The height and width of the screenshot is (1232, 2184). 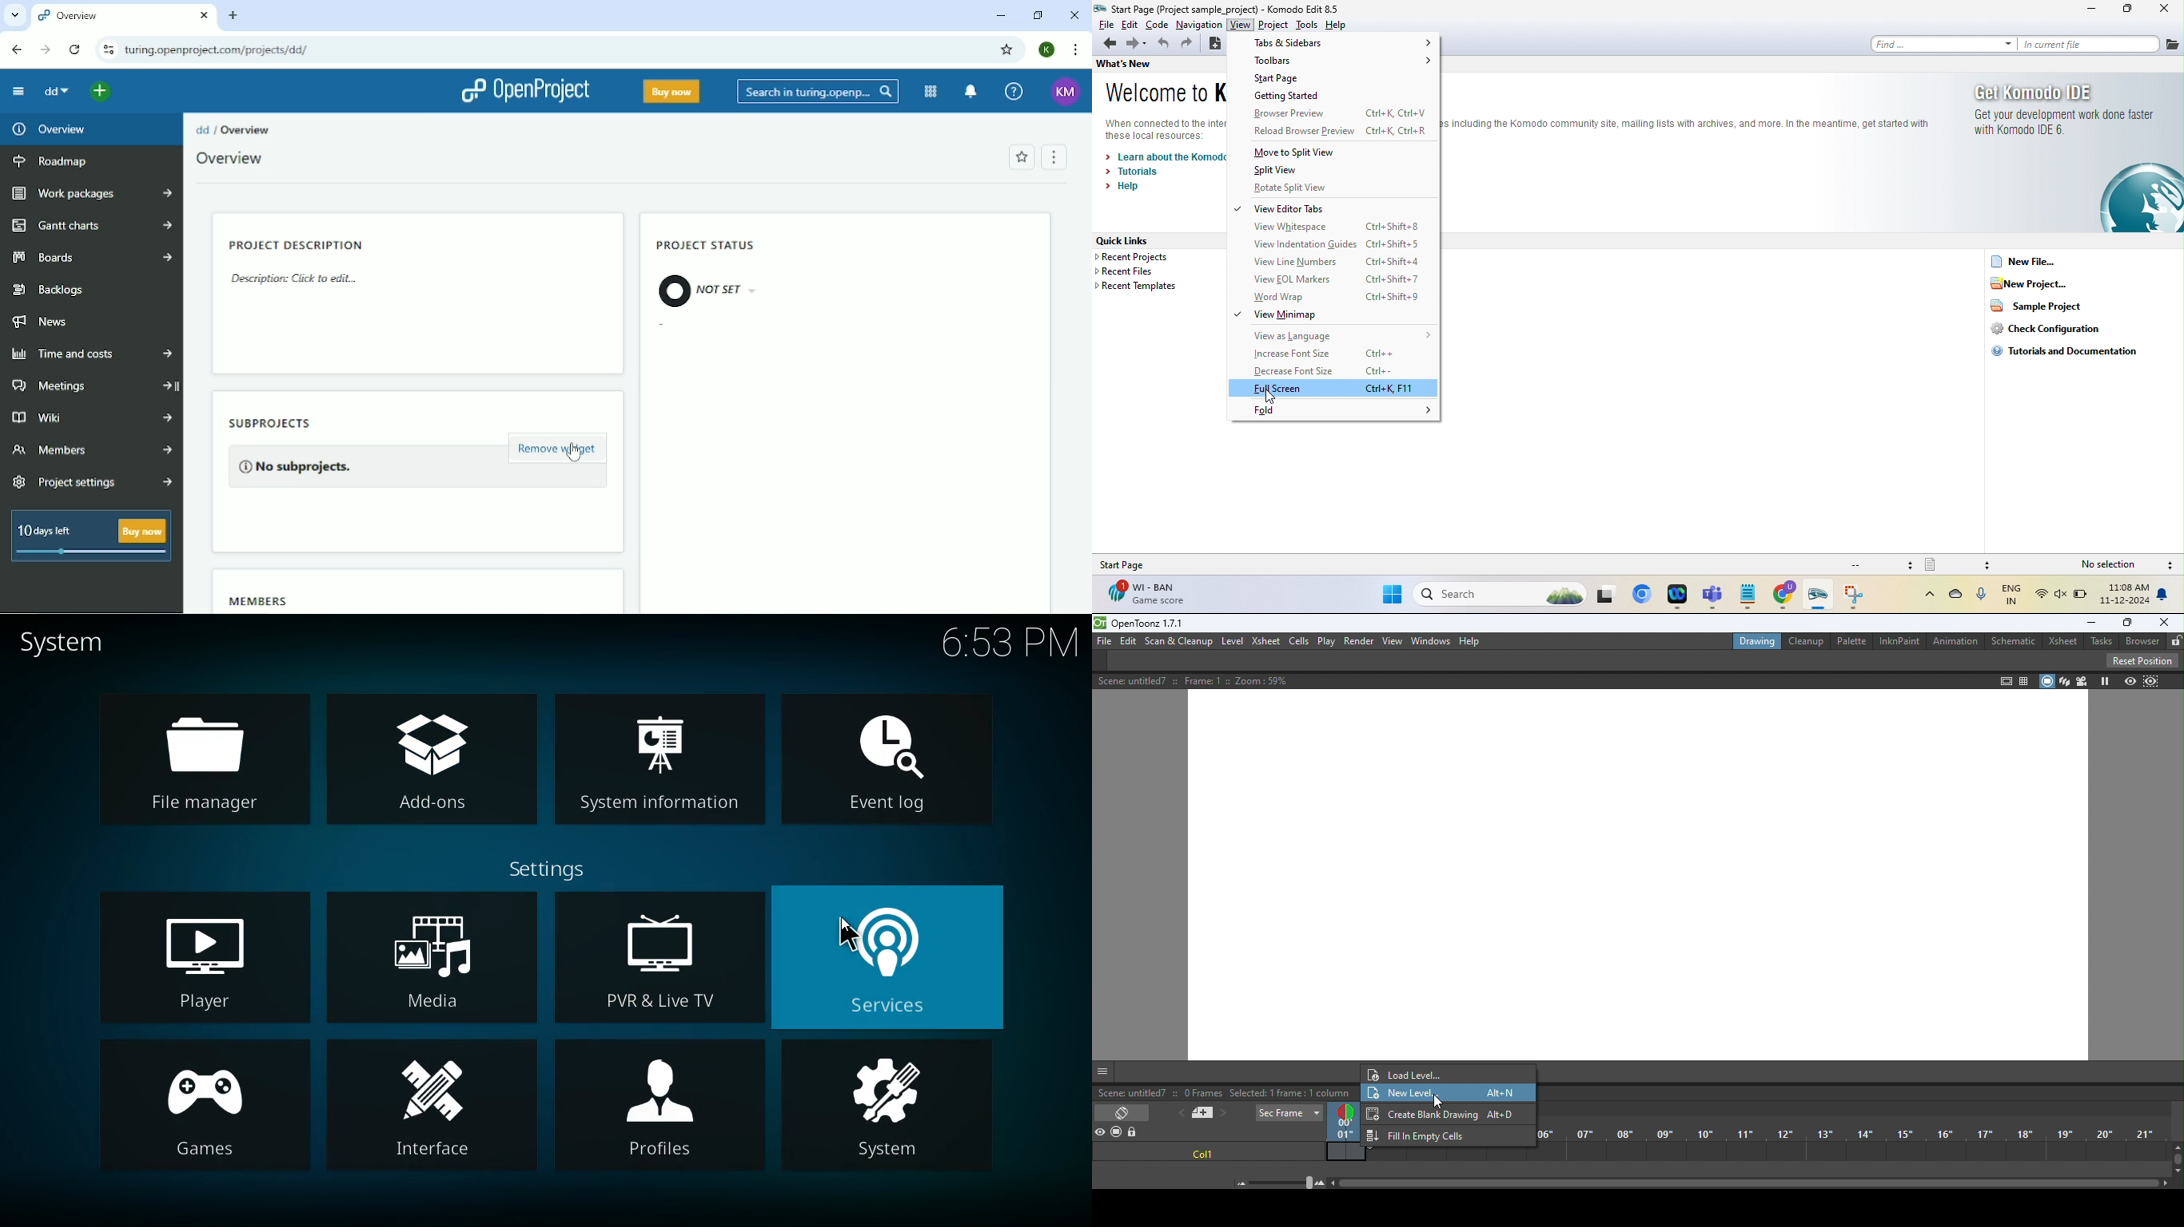 I want to click on Open quick add menu, so click(x=101, y=91).